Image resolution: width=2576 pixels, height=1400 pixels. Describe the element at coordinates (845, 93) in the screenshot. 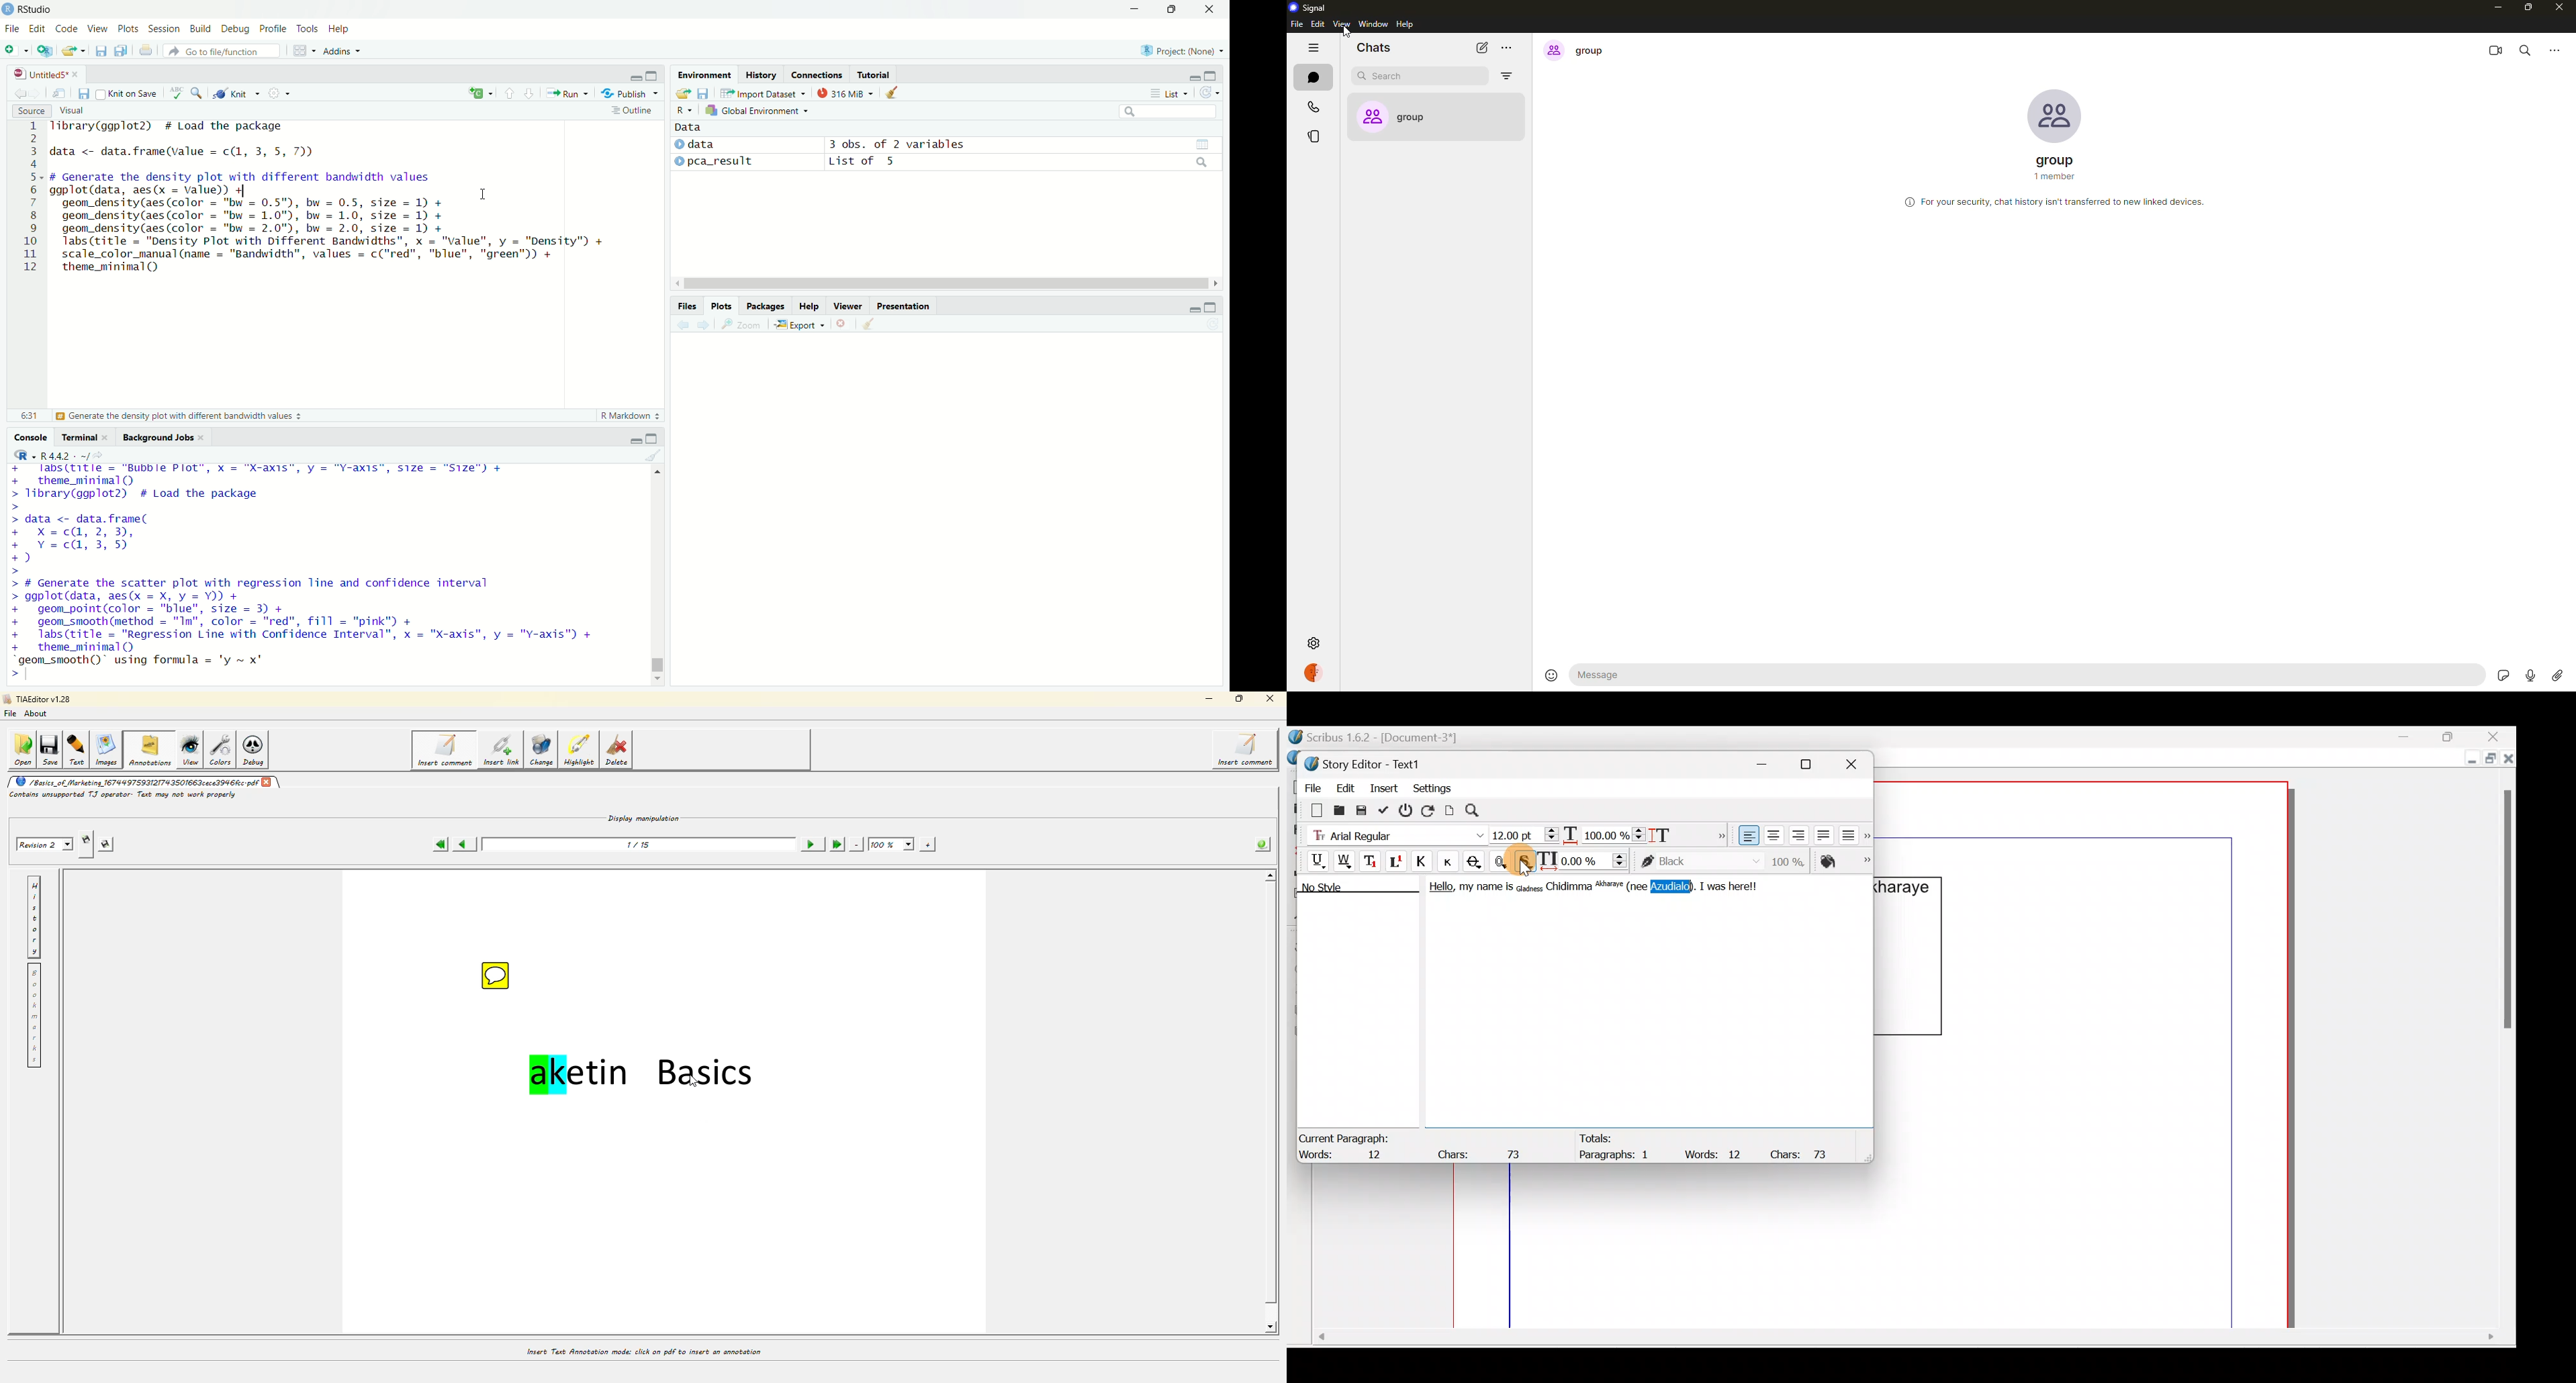

I see `316 MiB` at that location.